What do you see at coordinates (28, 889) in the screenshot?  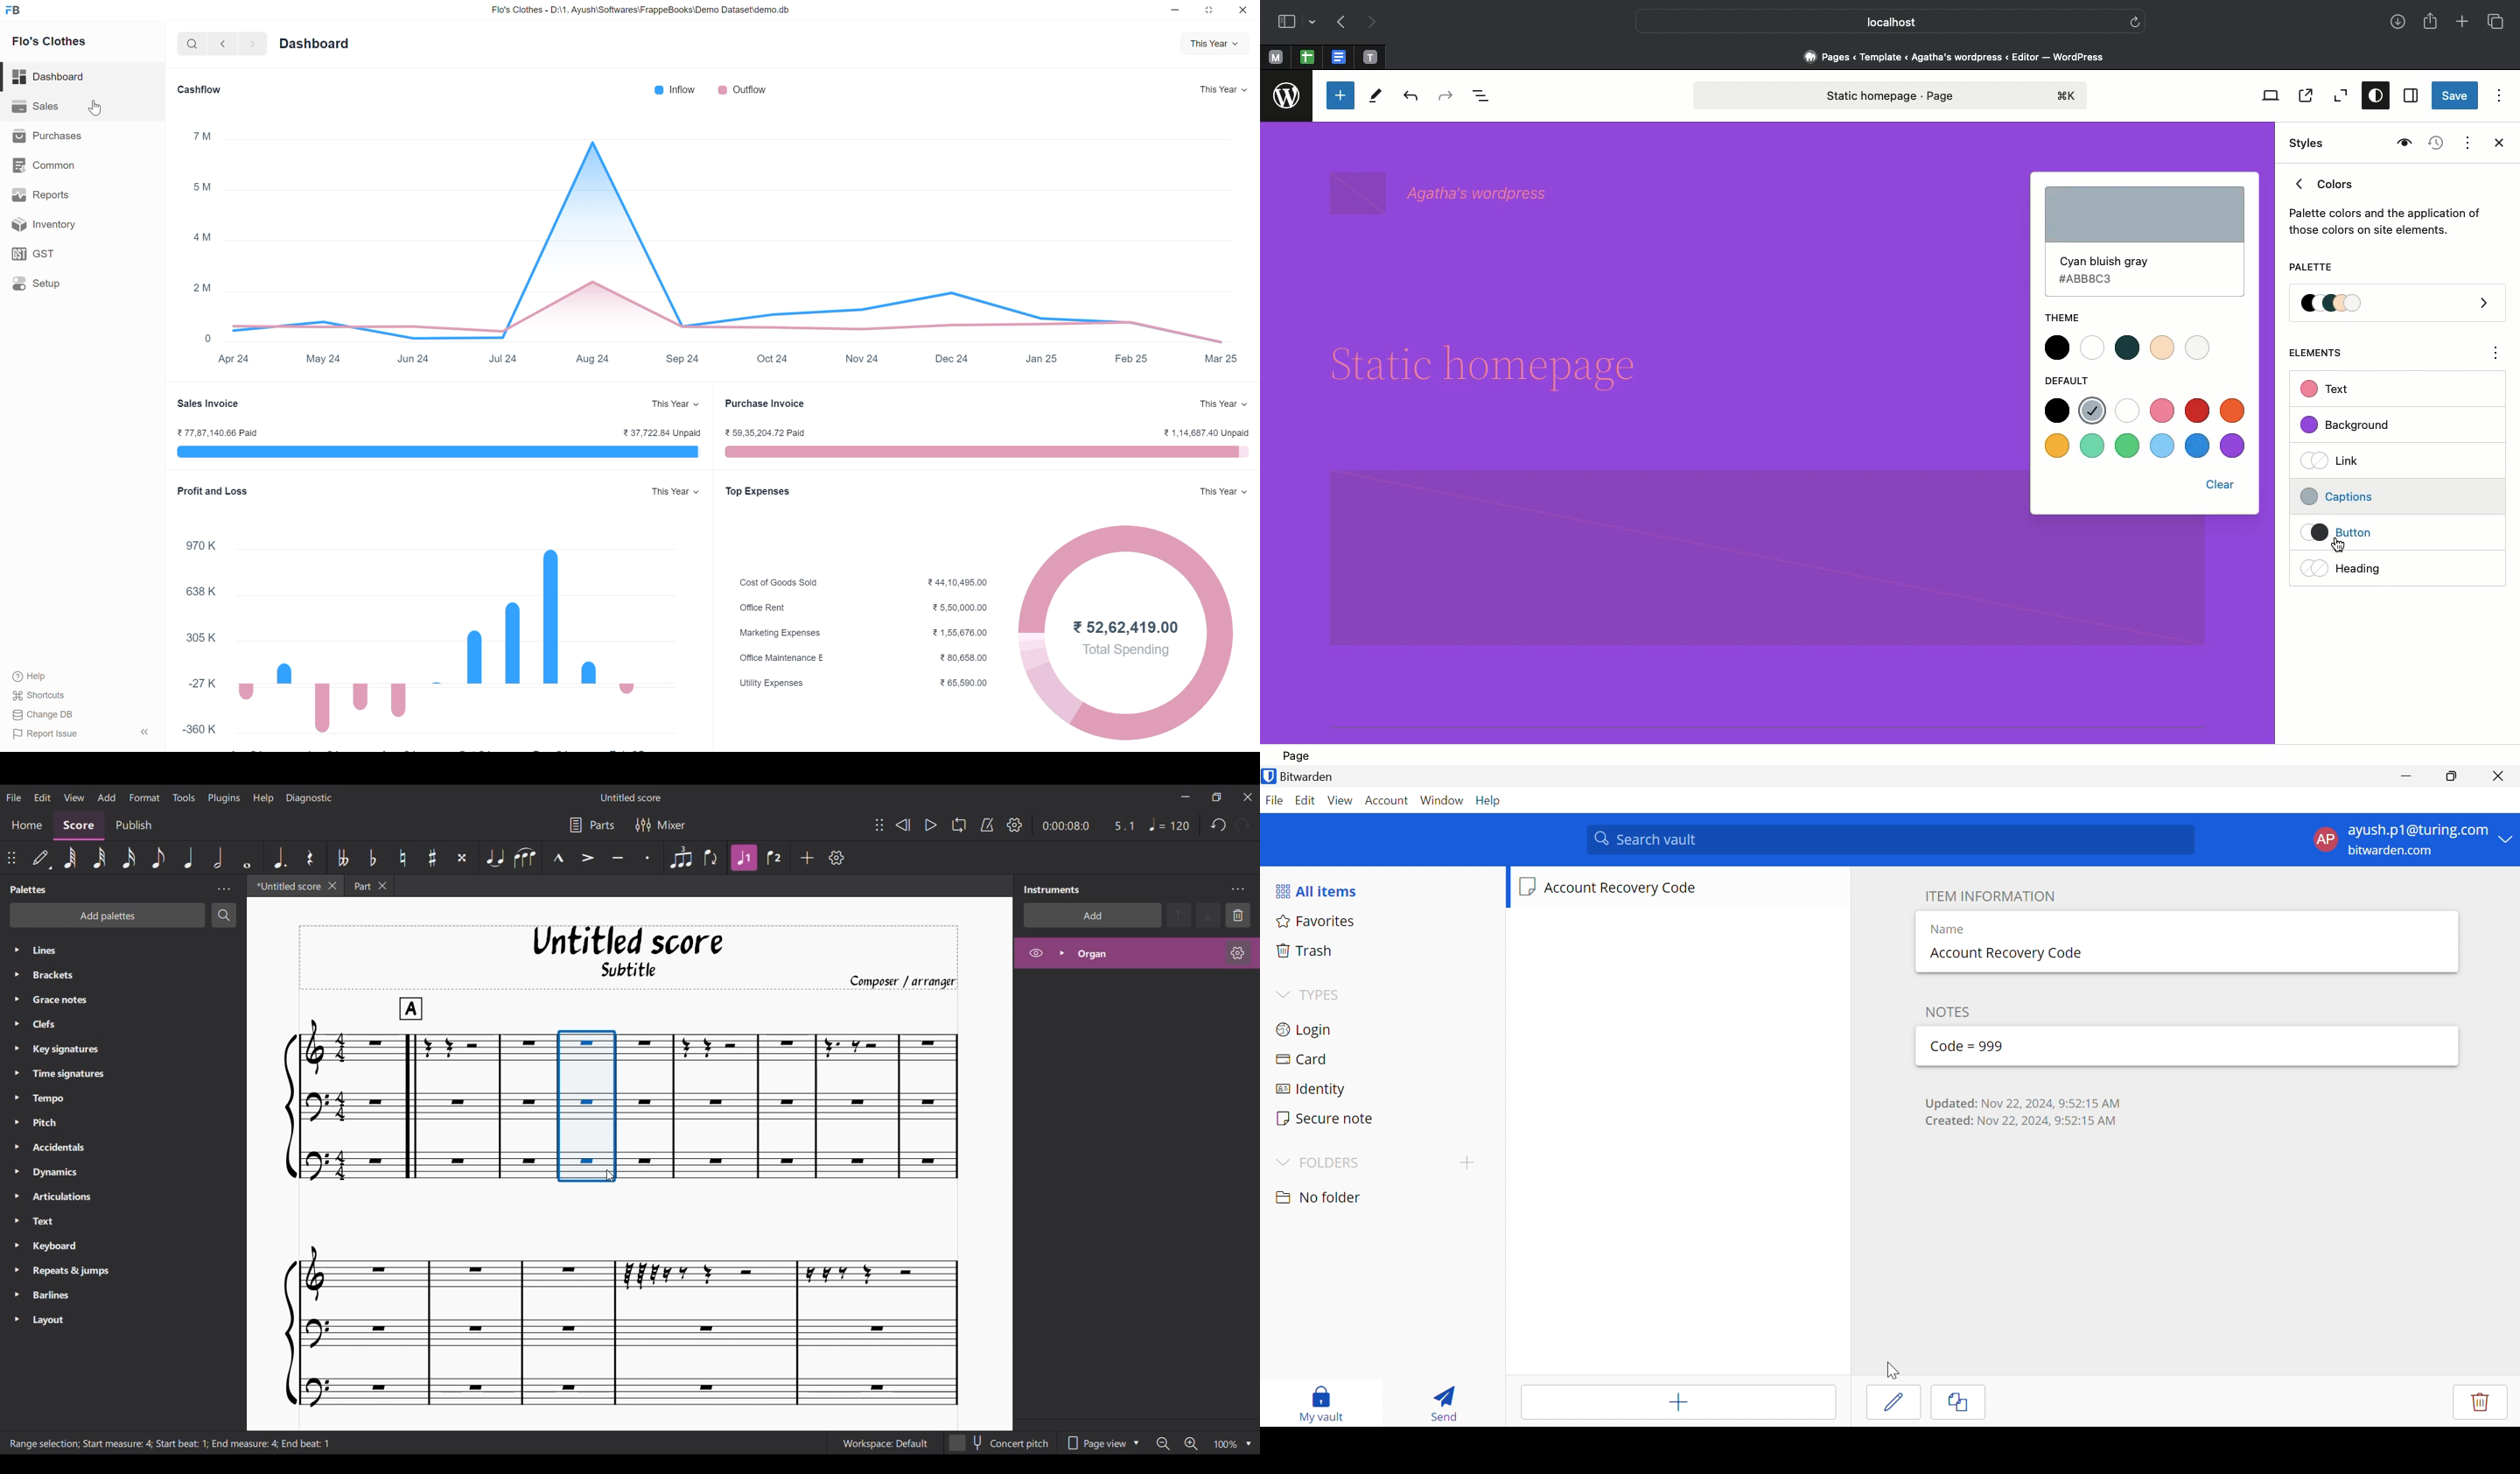 I see `Panel title` at bounding box center [28, 889].